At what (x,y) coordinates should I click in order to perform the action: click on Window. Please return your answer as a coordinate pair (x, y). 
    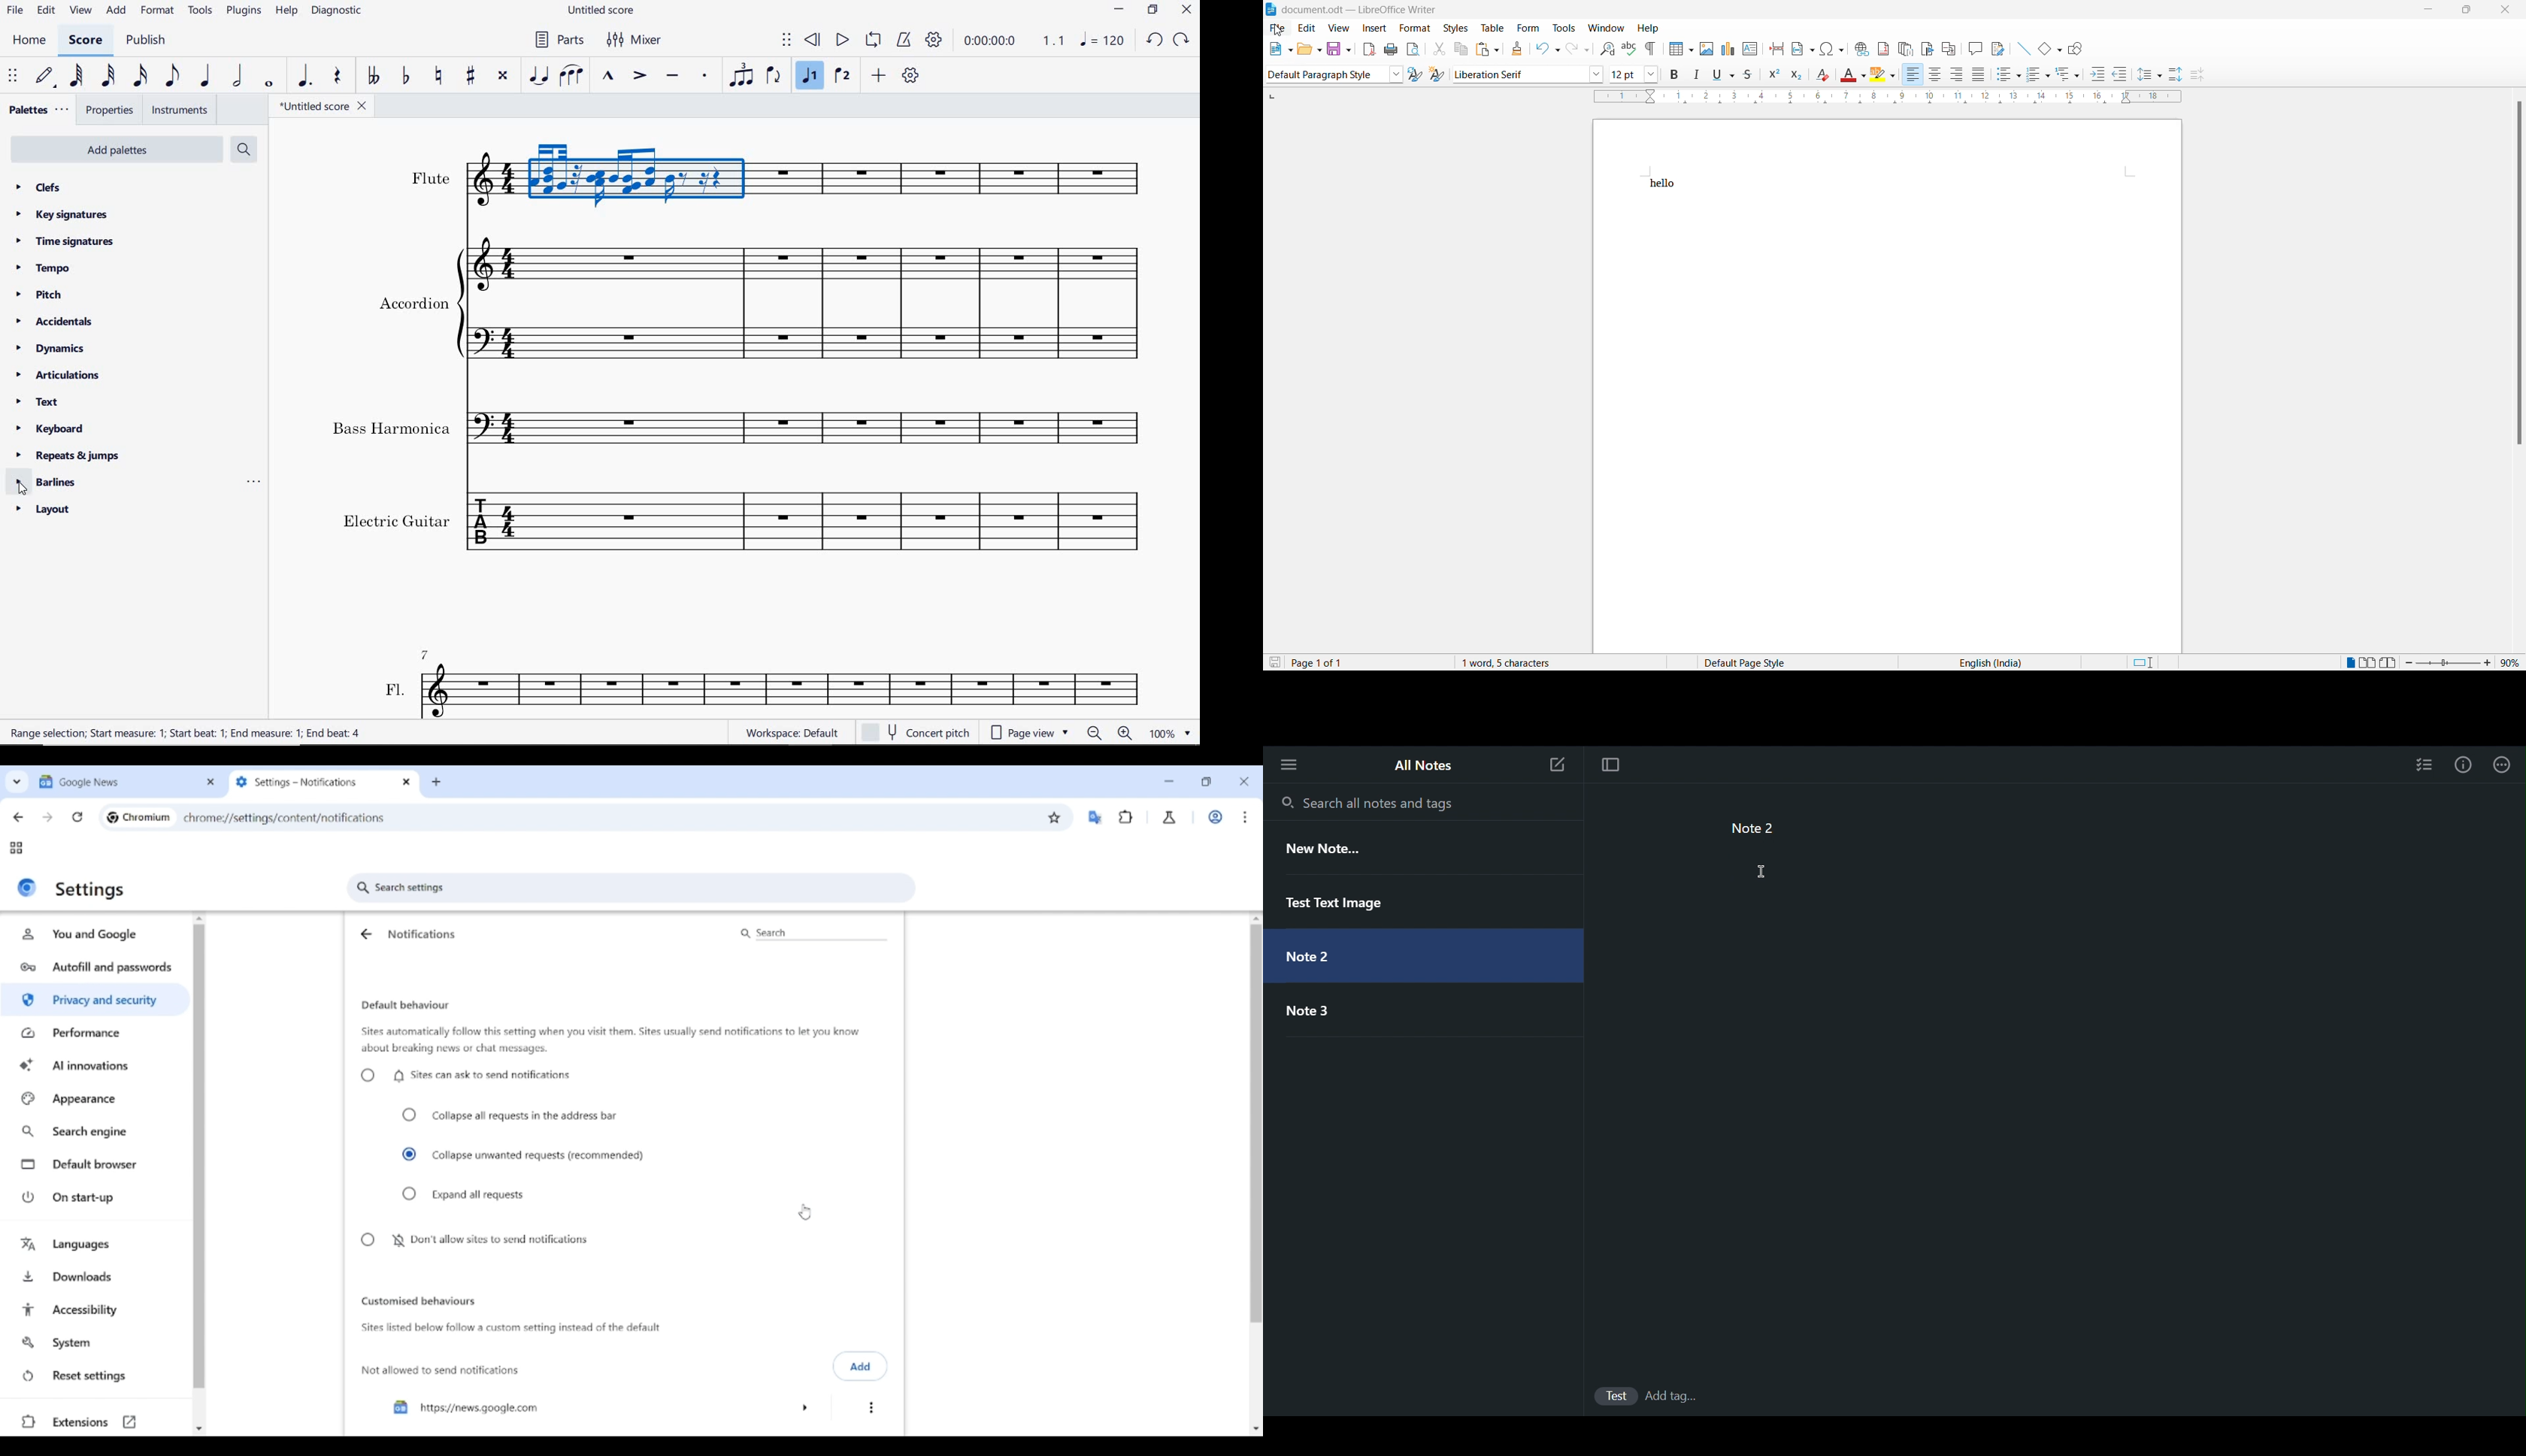
    Looking at the image, I should click on (1607, 28).